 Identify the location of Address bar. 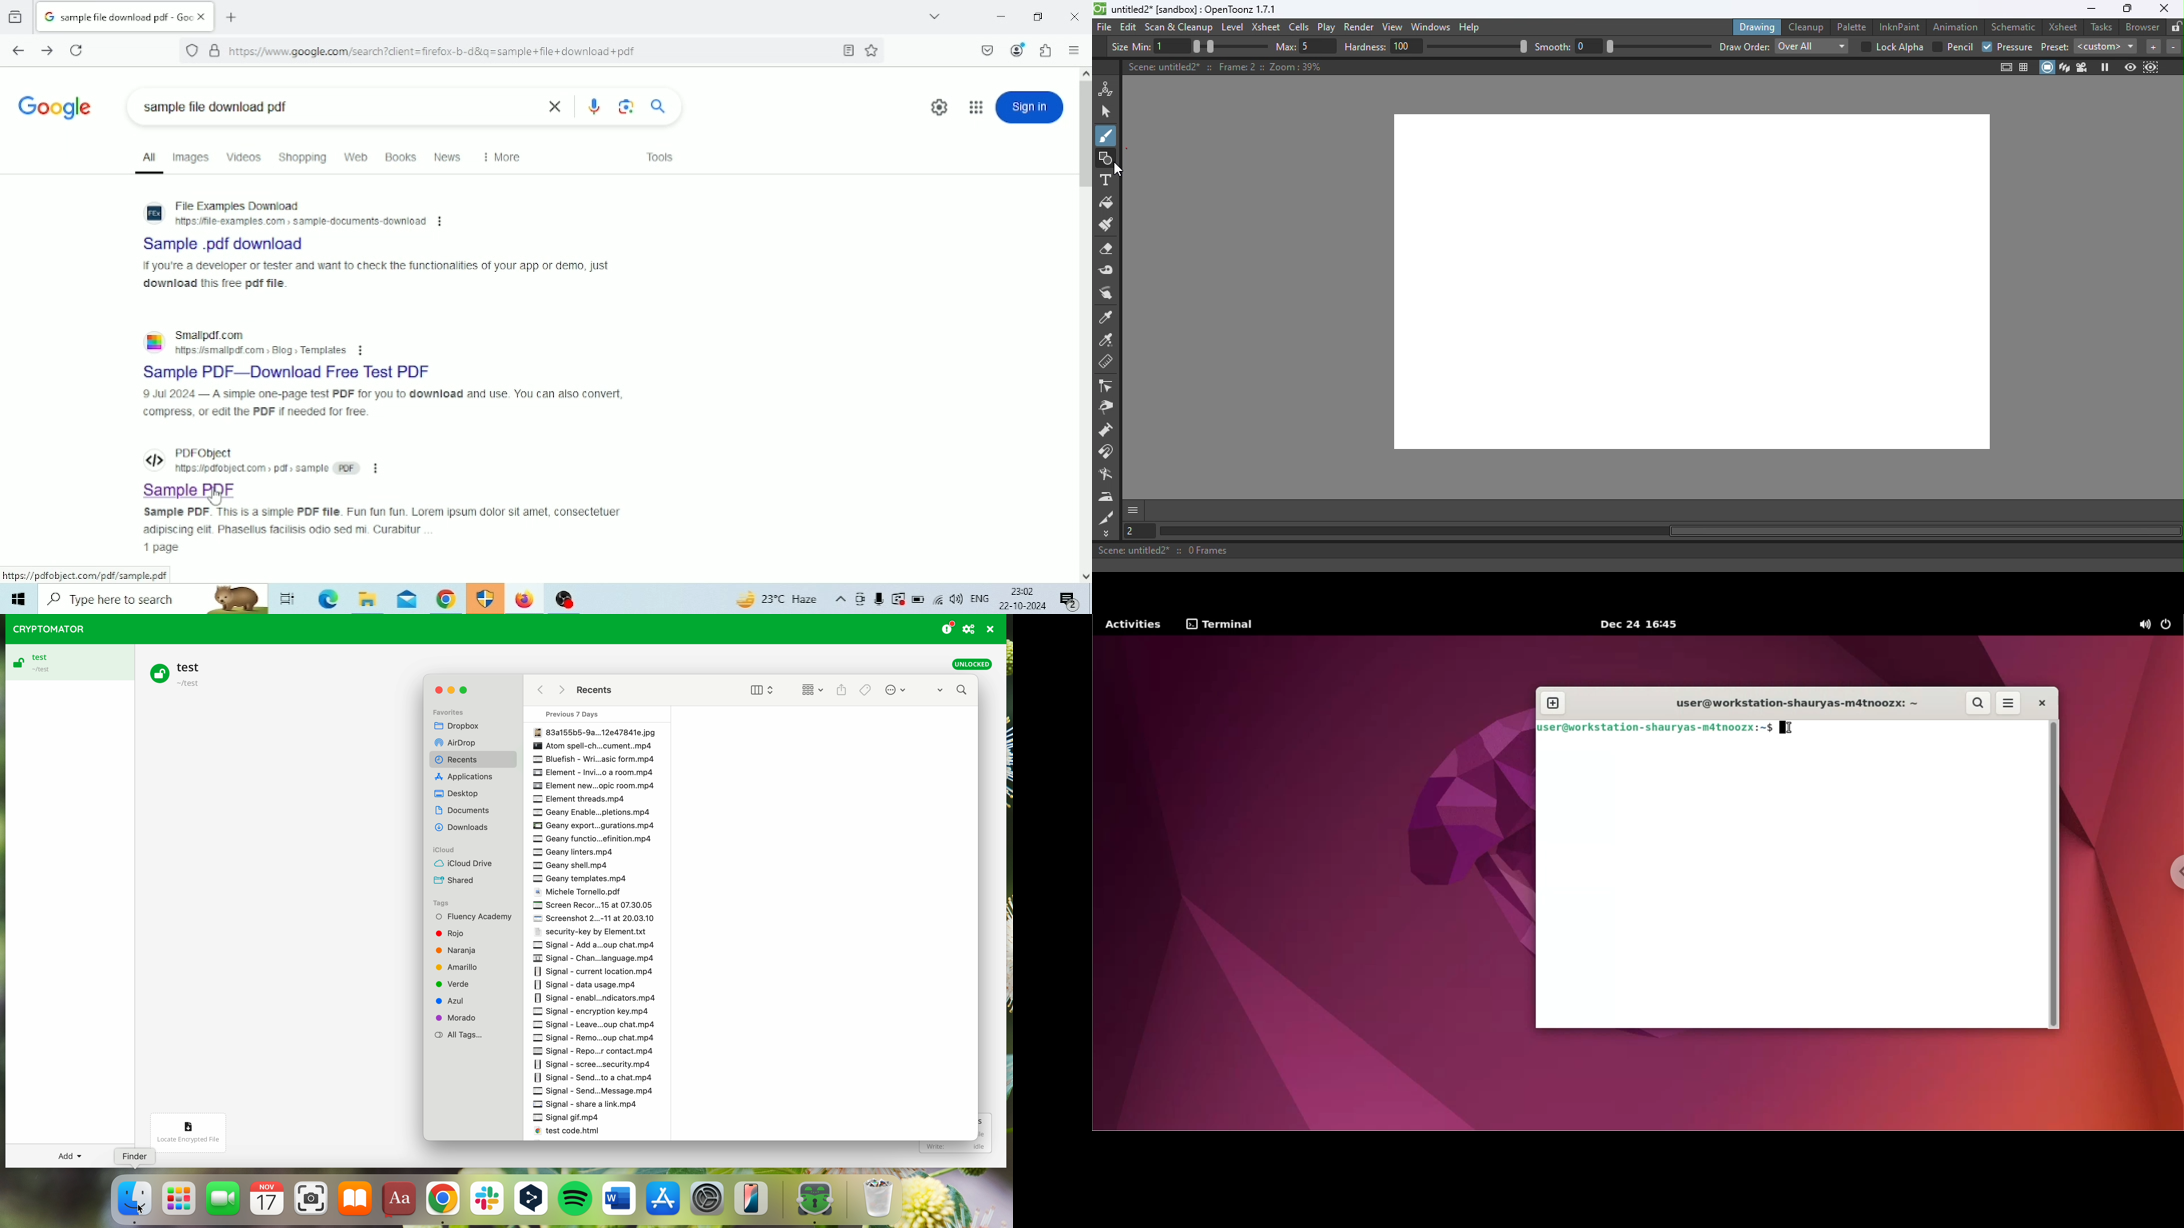
(488, 51).